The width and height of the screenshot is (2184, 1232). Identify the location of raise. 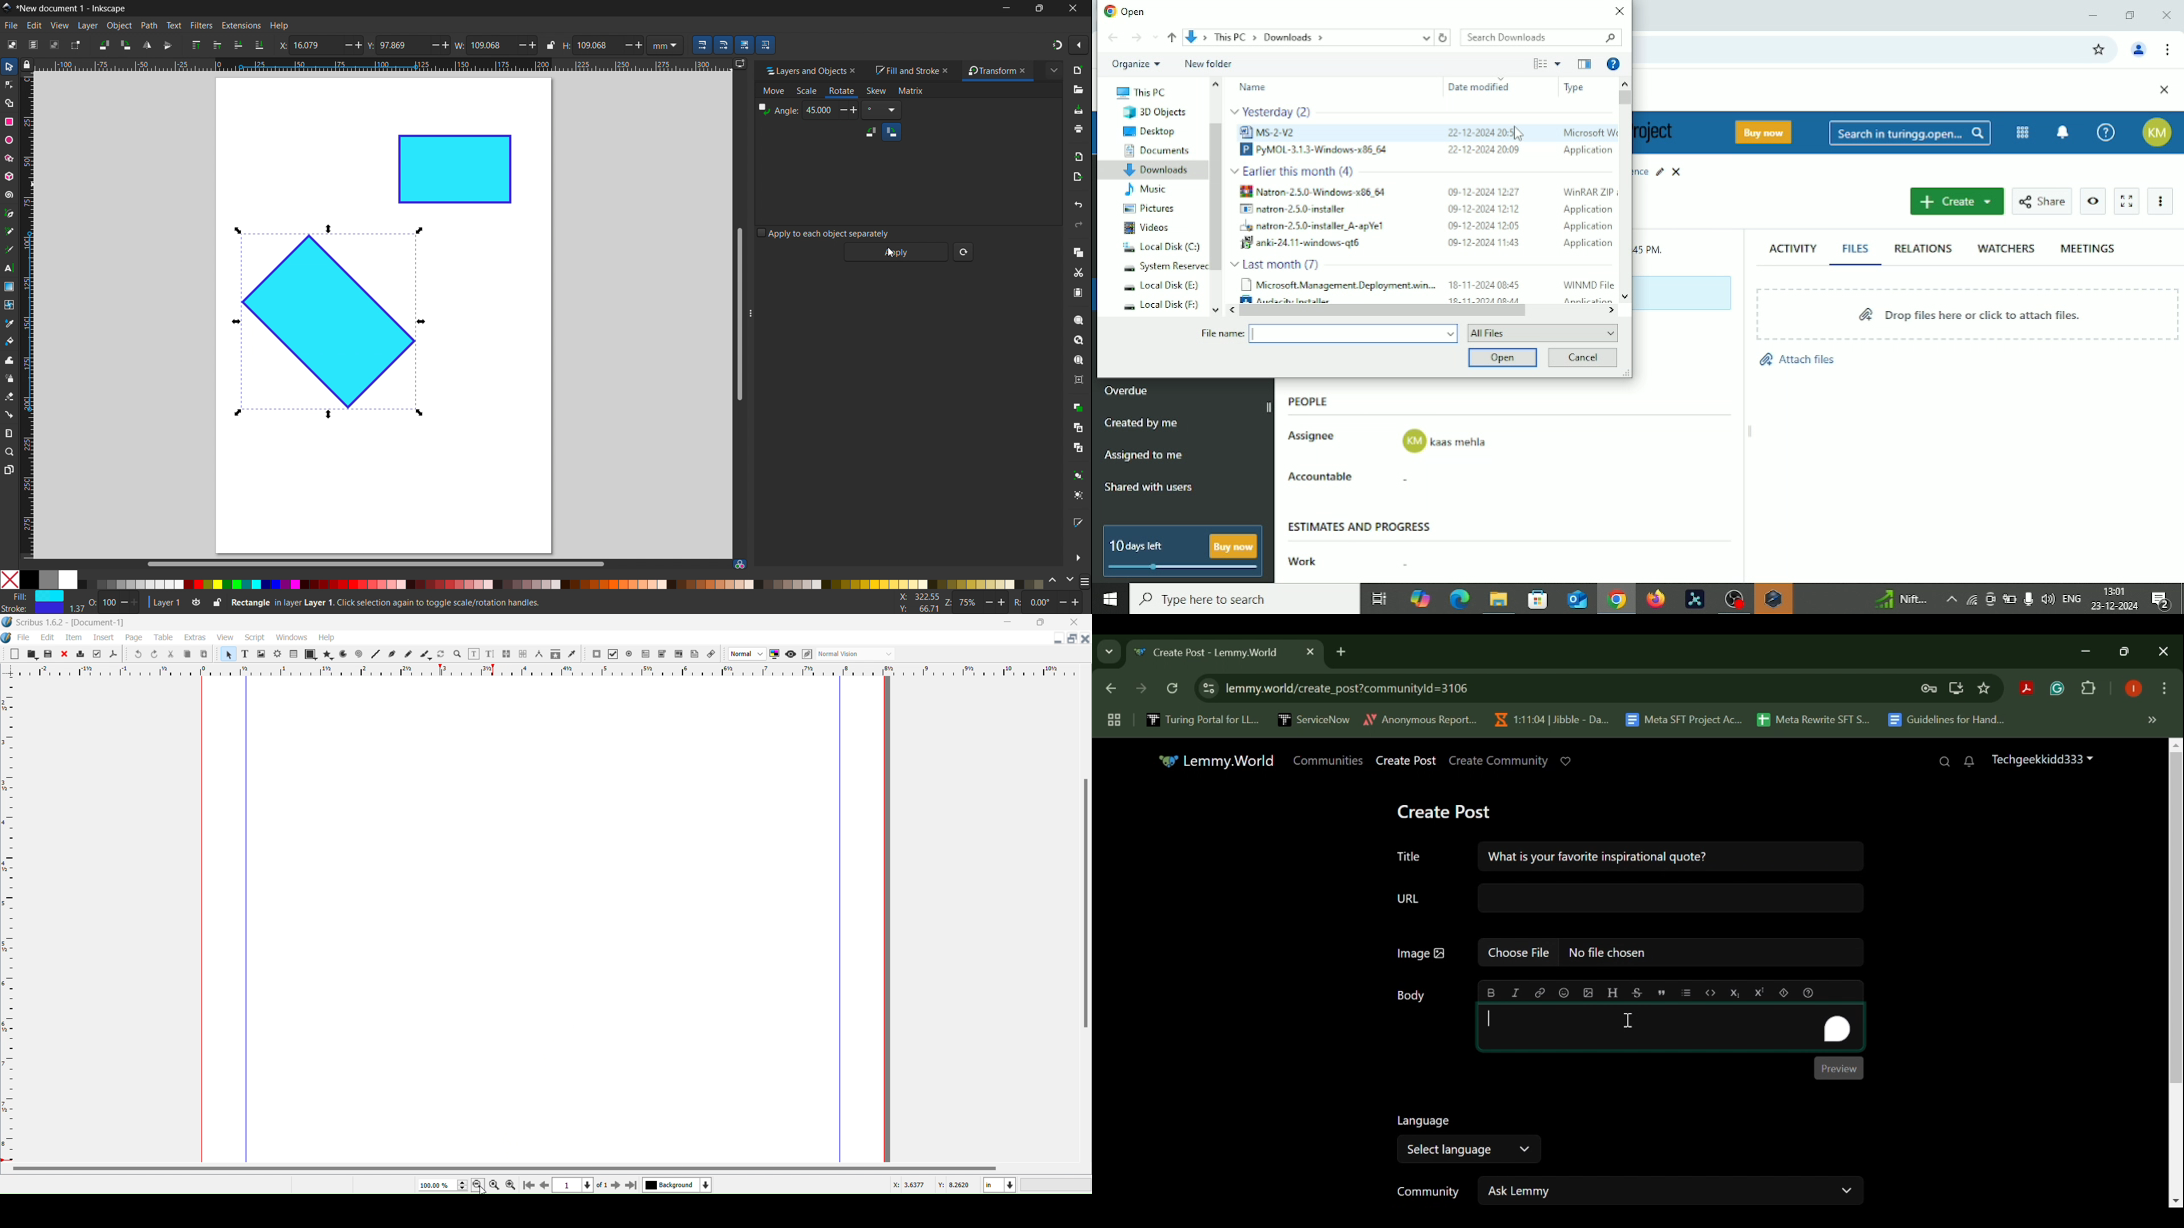
(217, 45).